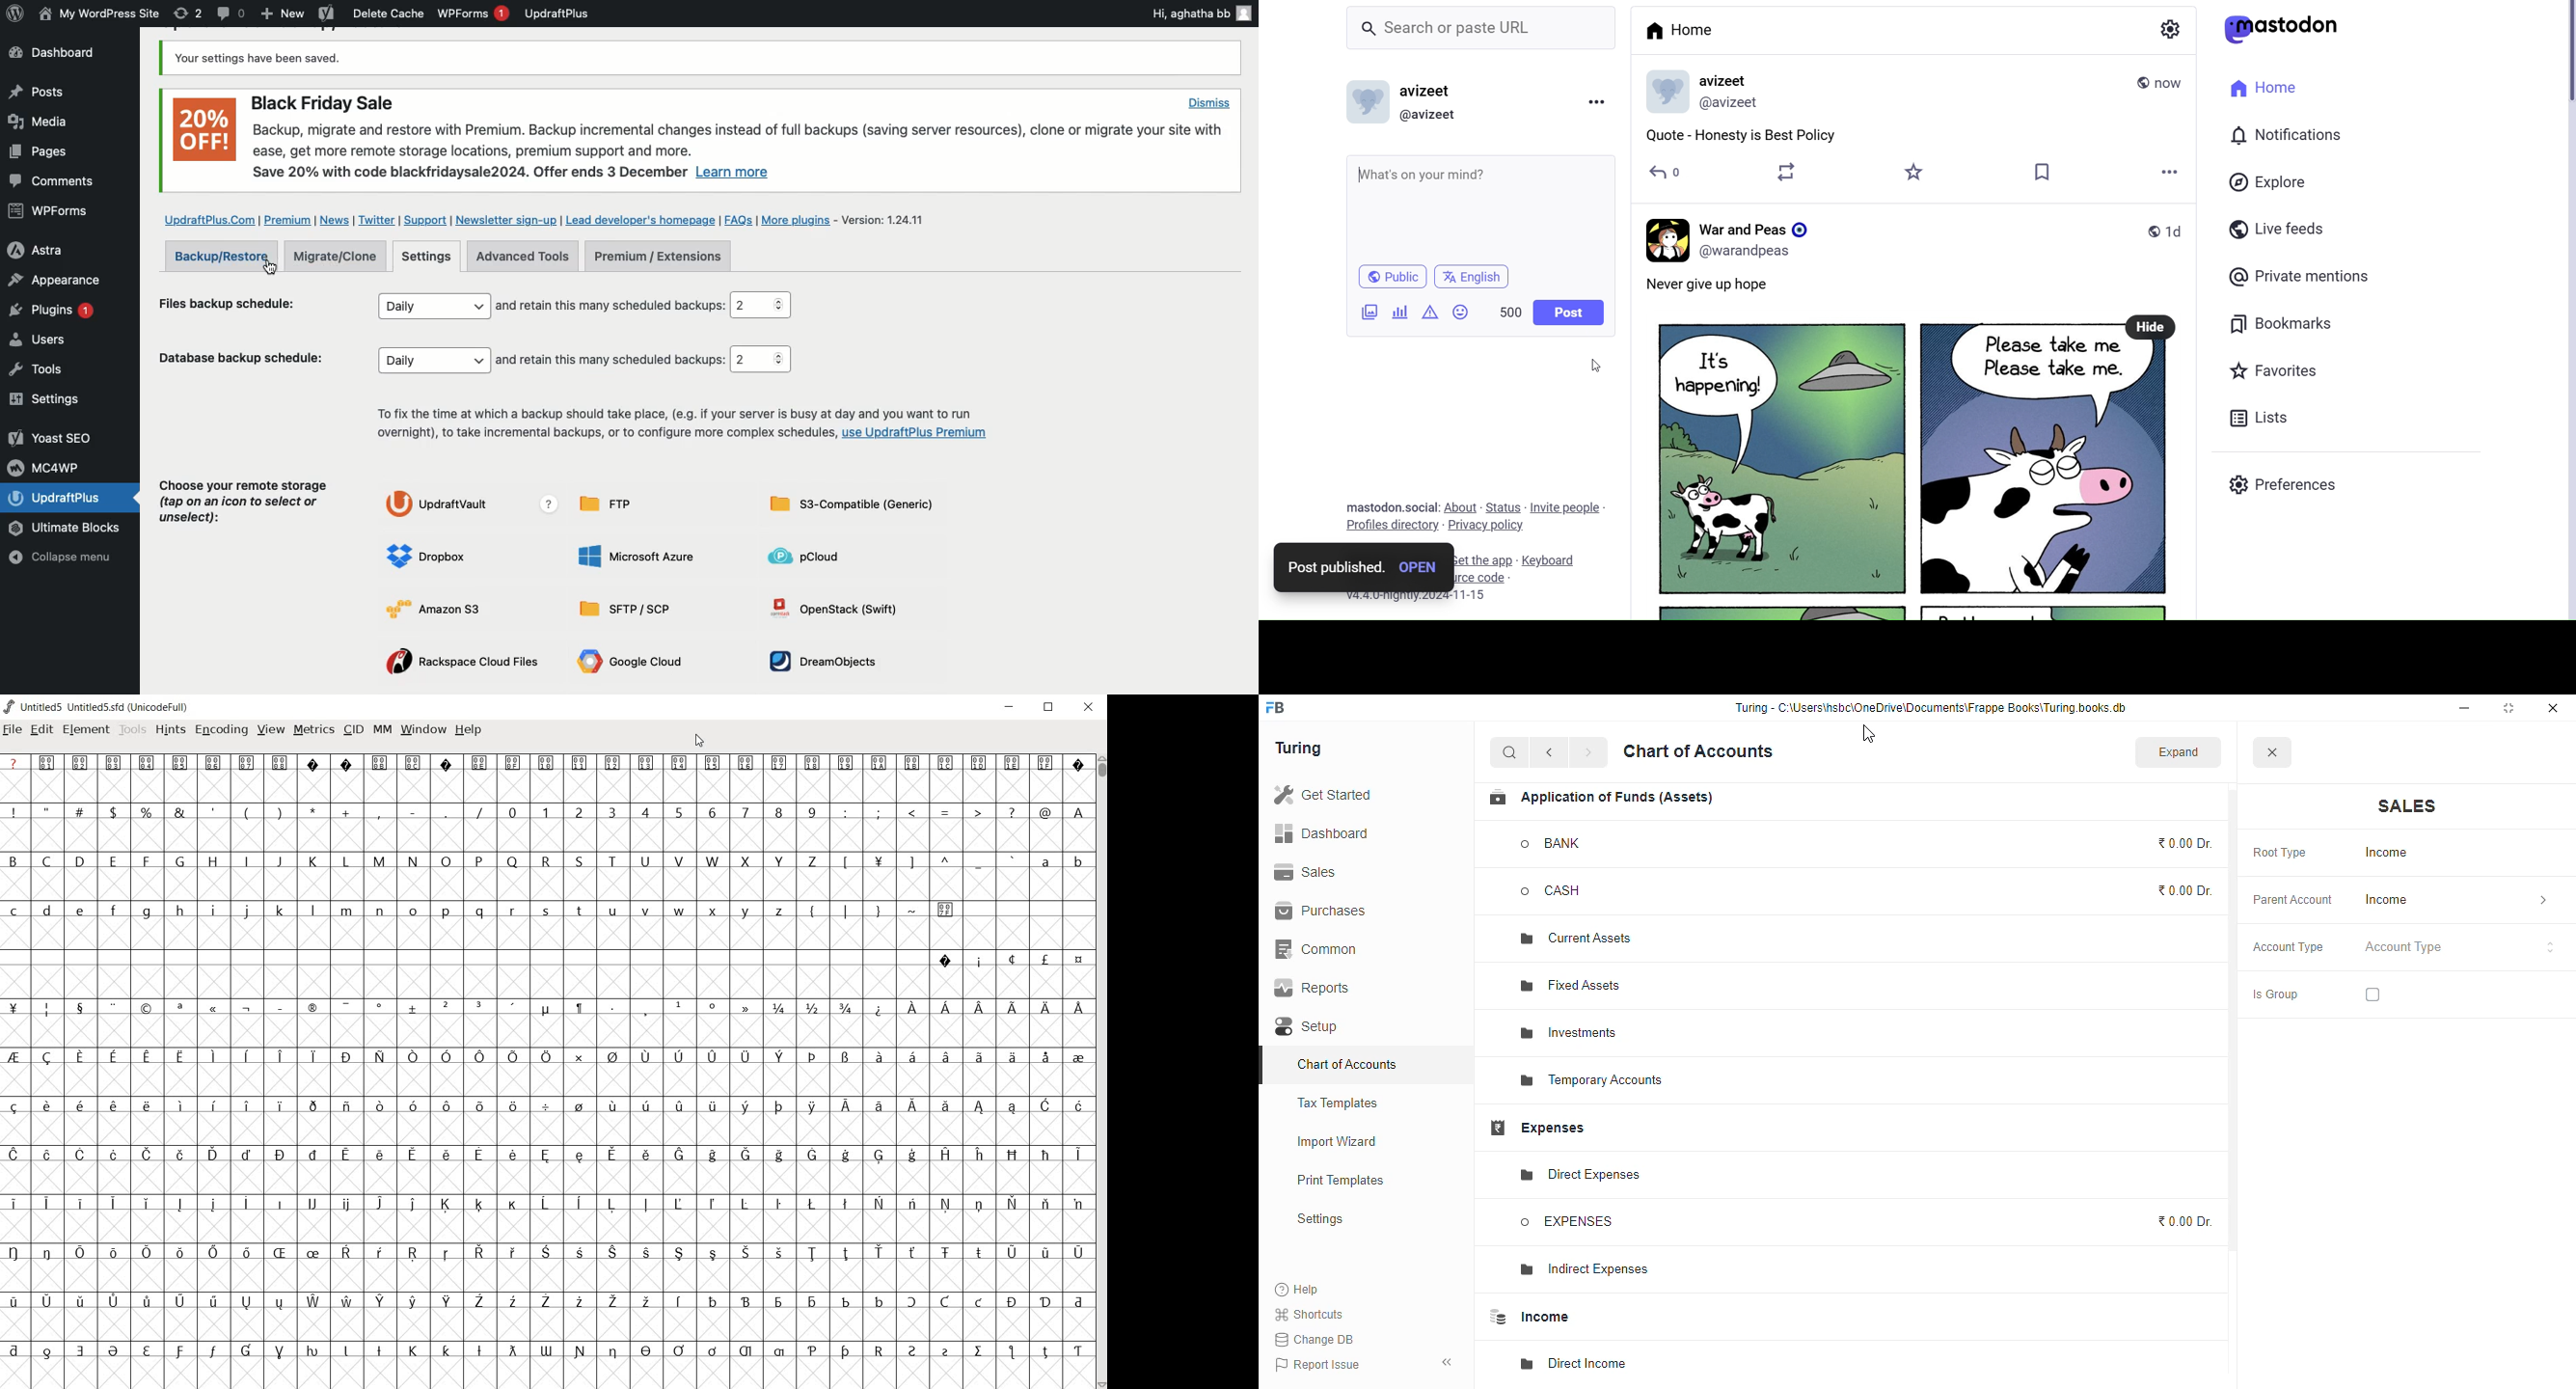  Describe the element at coordinates (1389, 505) in the screenshot. I see `Mastodon.social` at that location.